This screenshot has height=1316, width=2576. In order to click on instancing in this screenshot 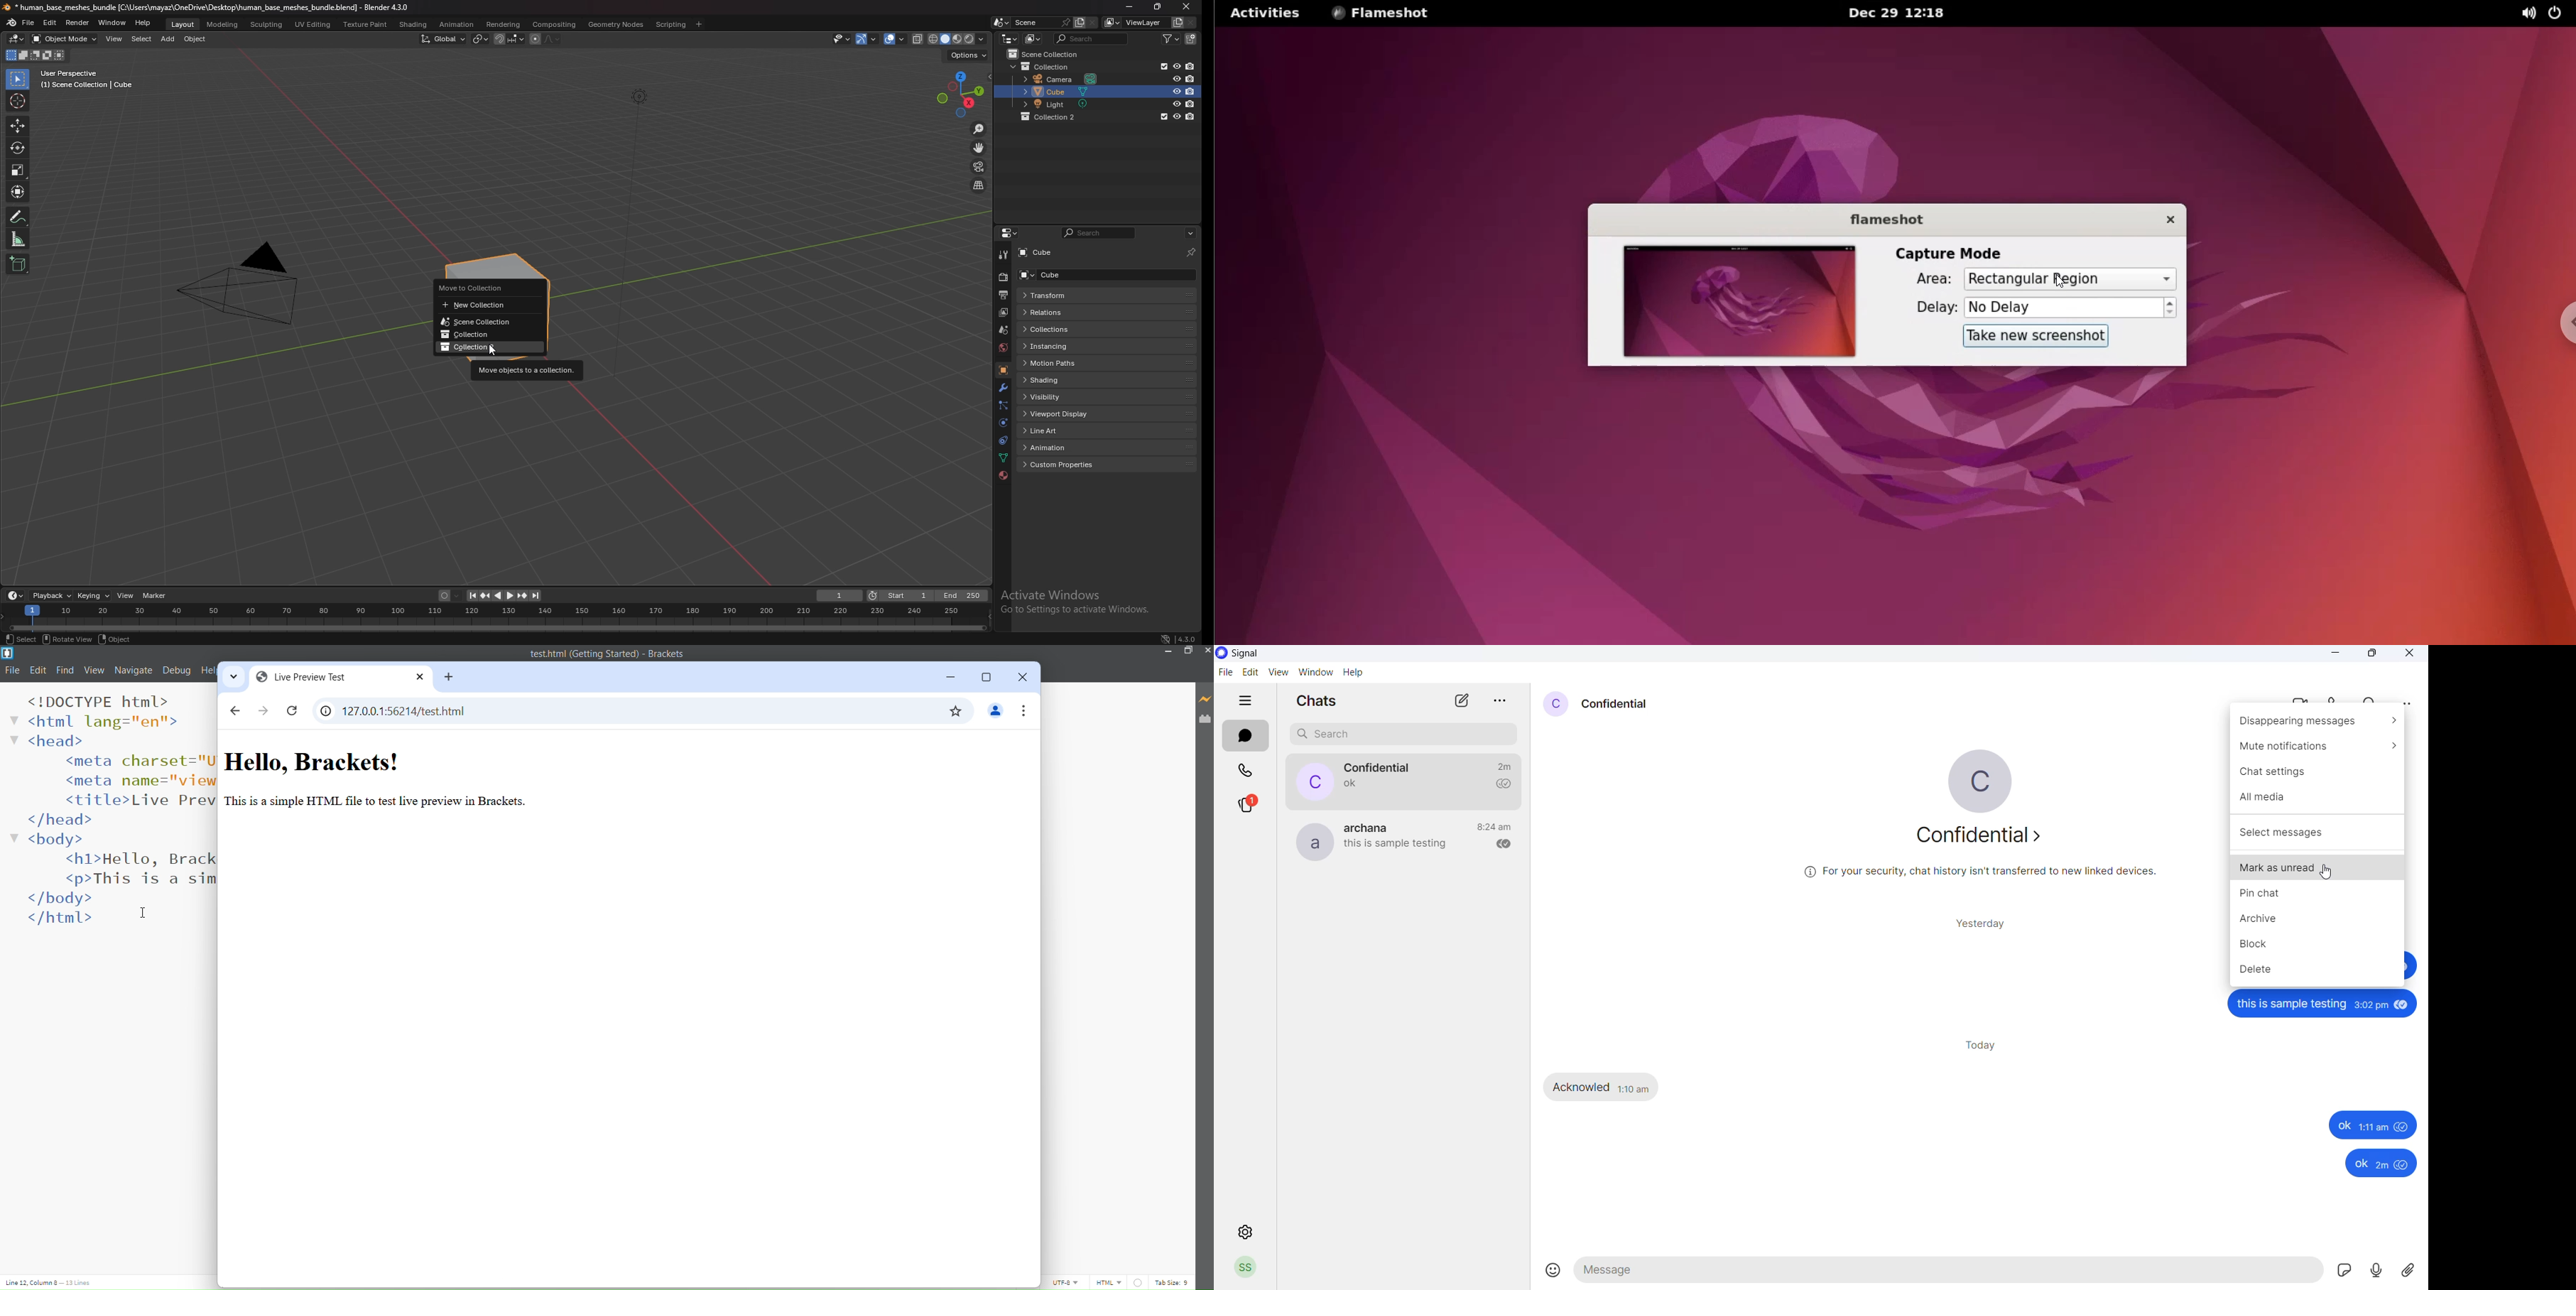, I will do `click(1064, 346)`.